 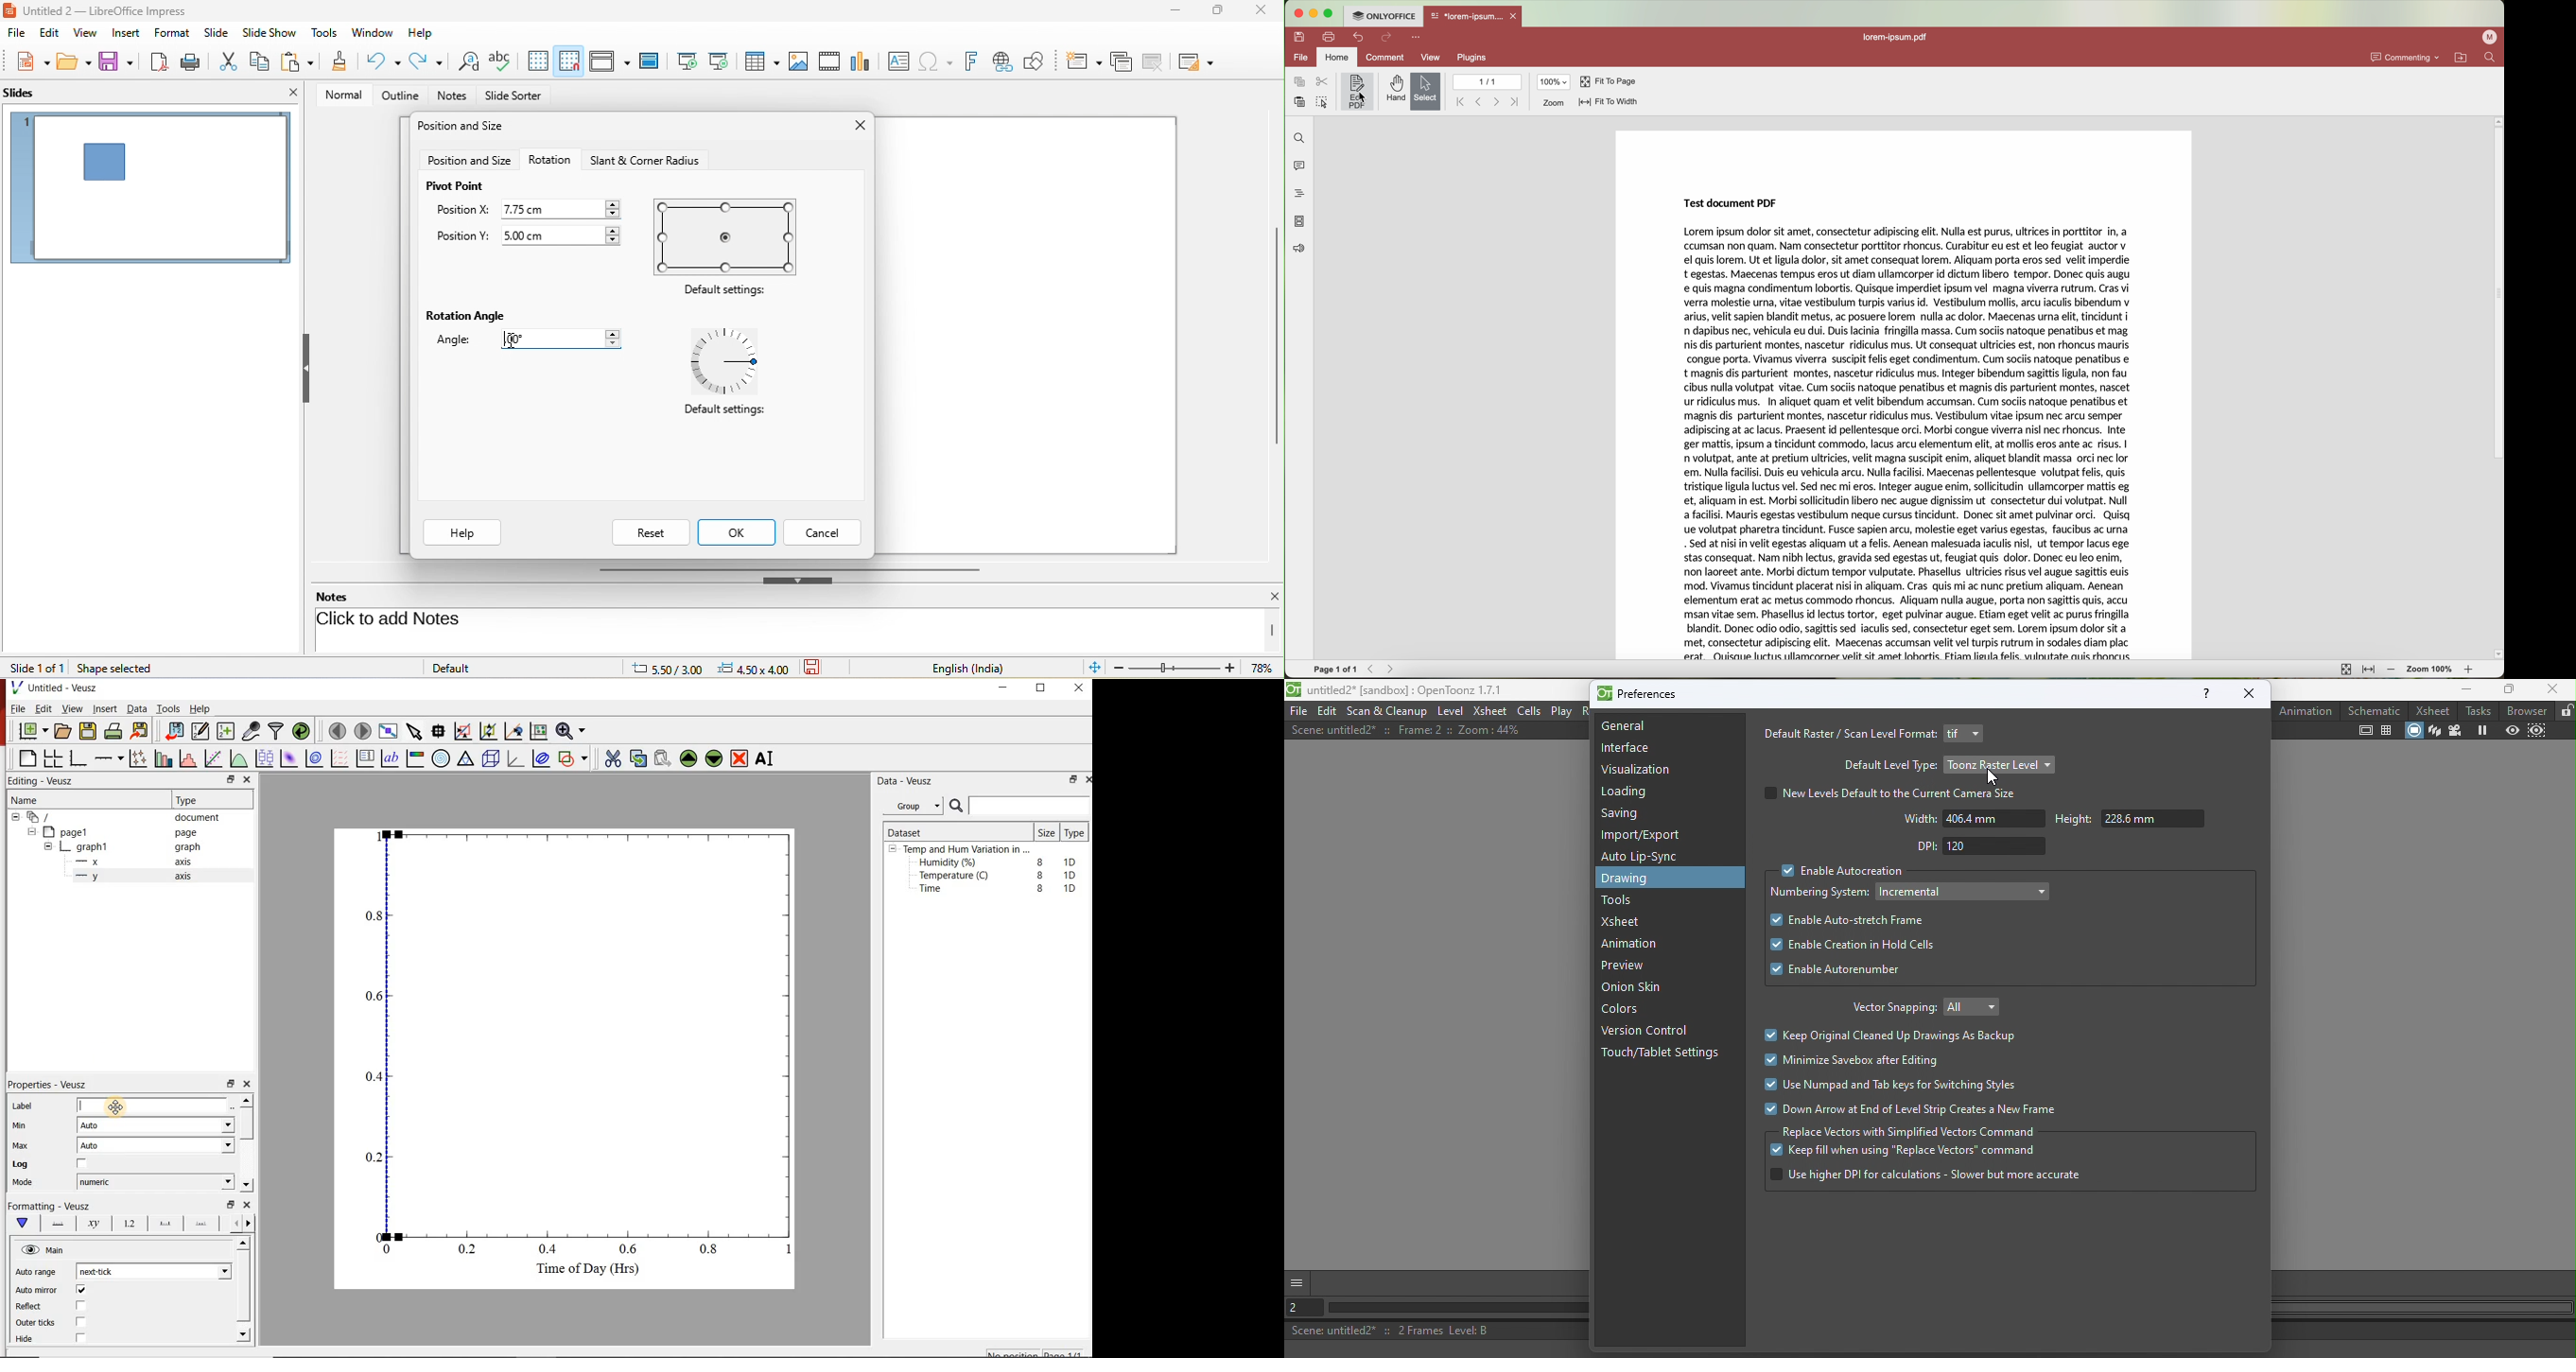 What do you see at coordinates (393, 758) in the screenshot?
I see `text label` at bounding box center [393, 758].